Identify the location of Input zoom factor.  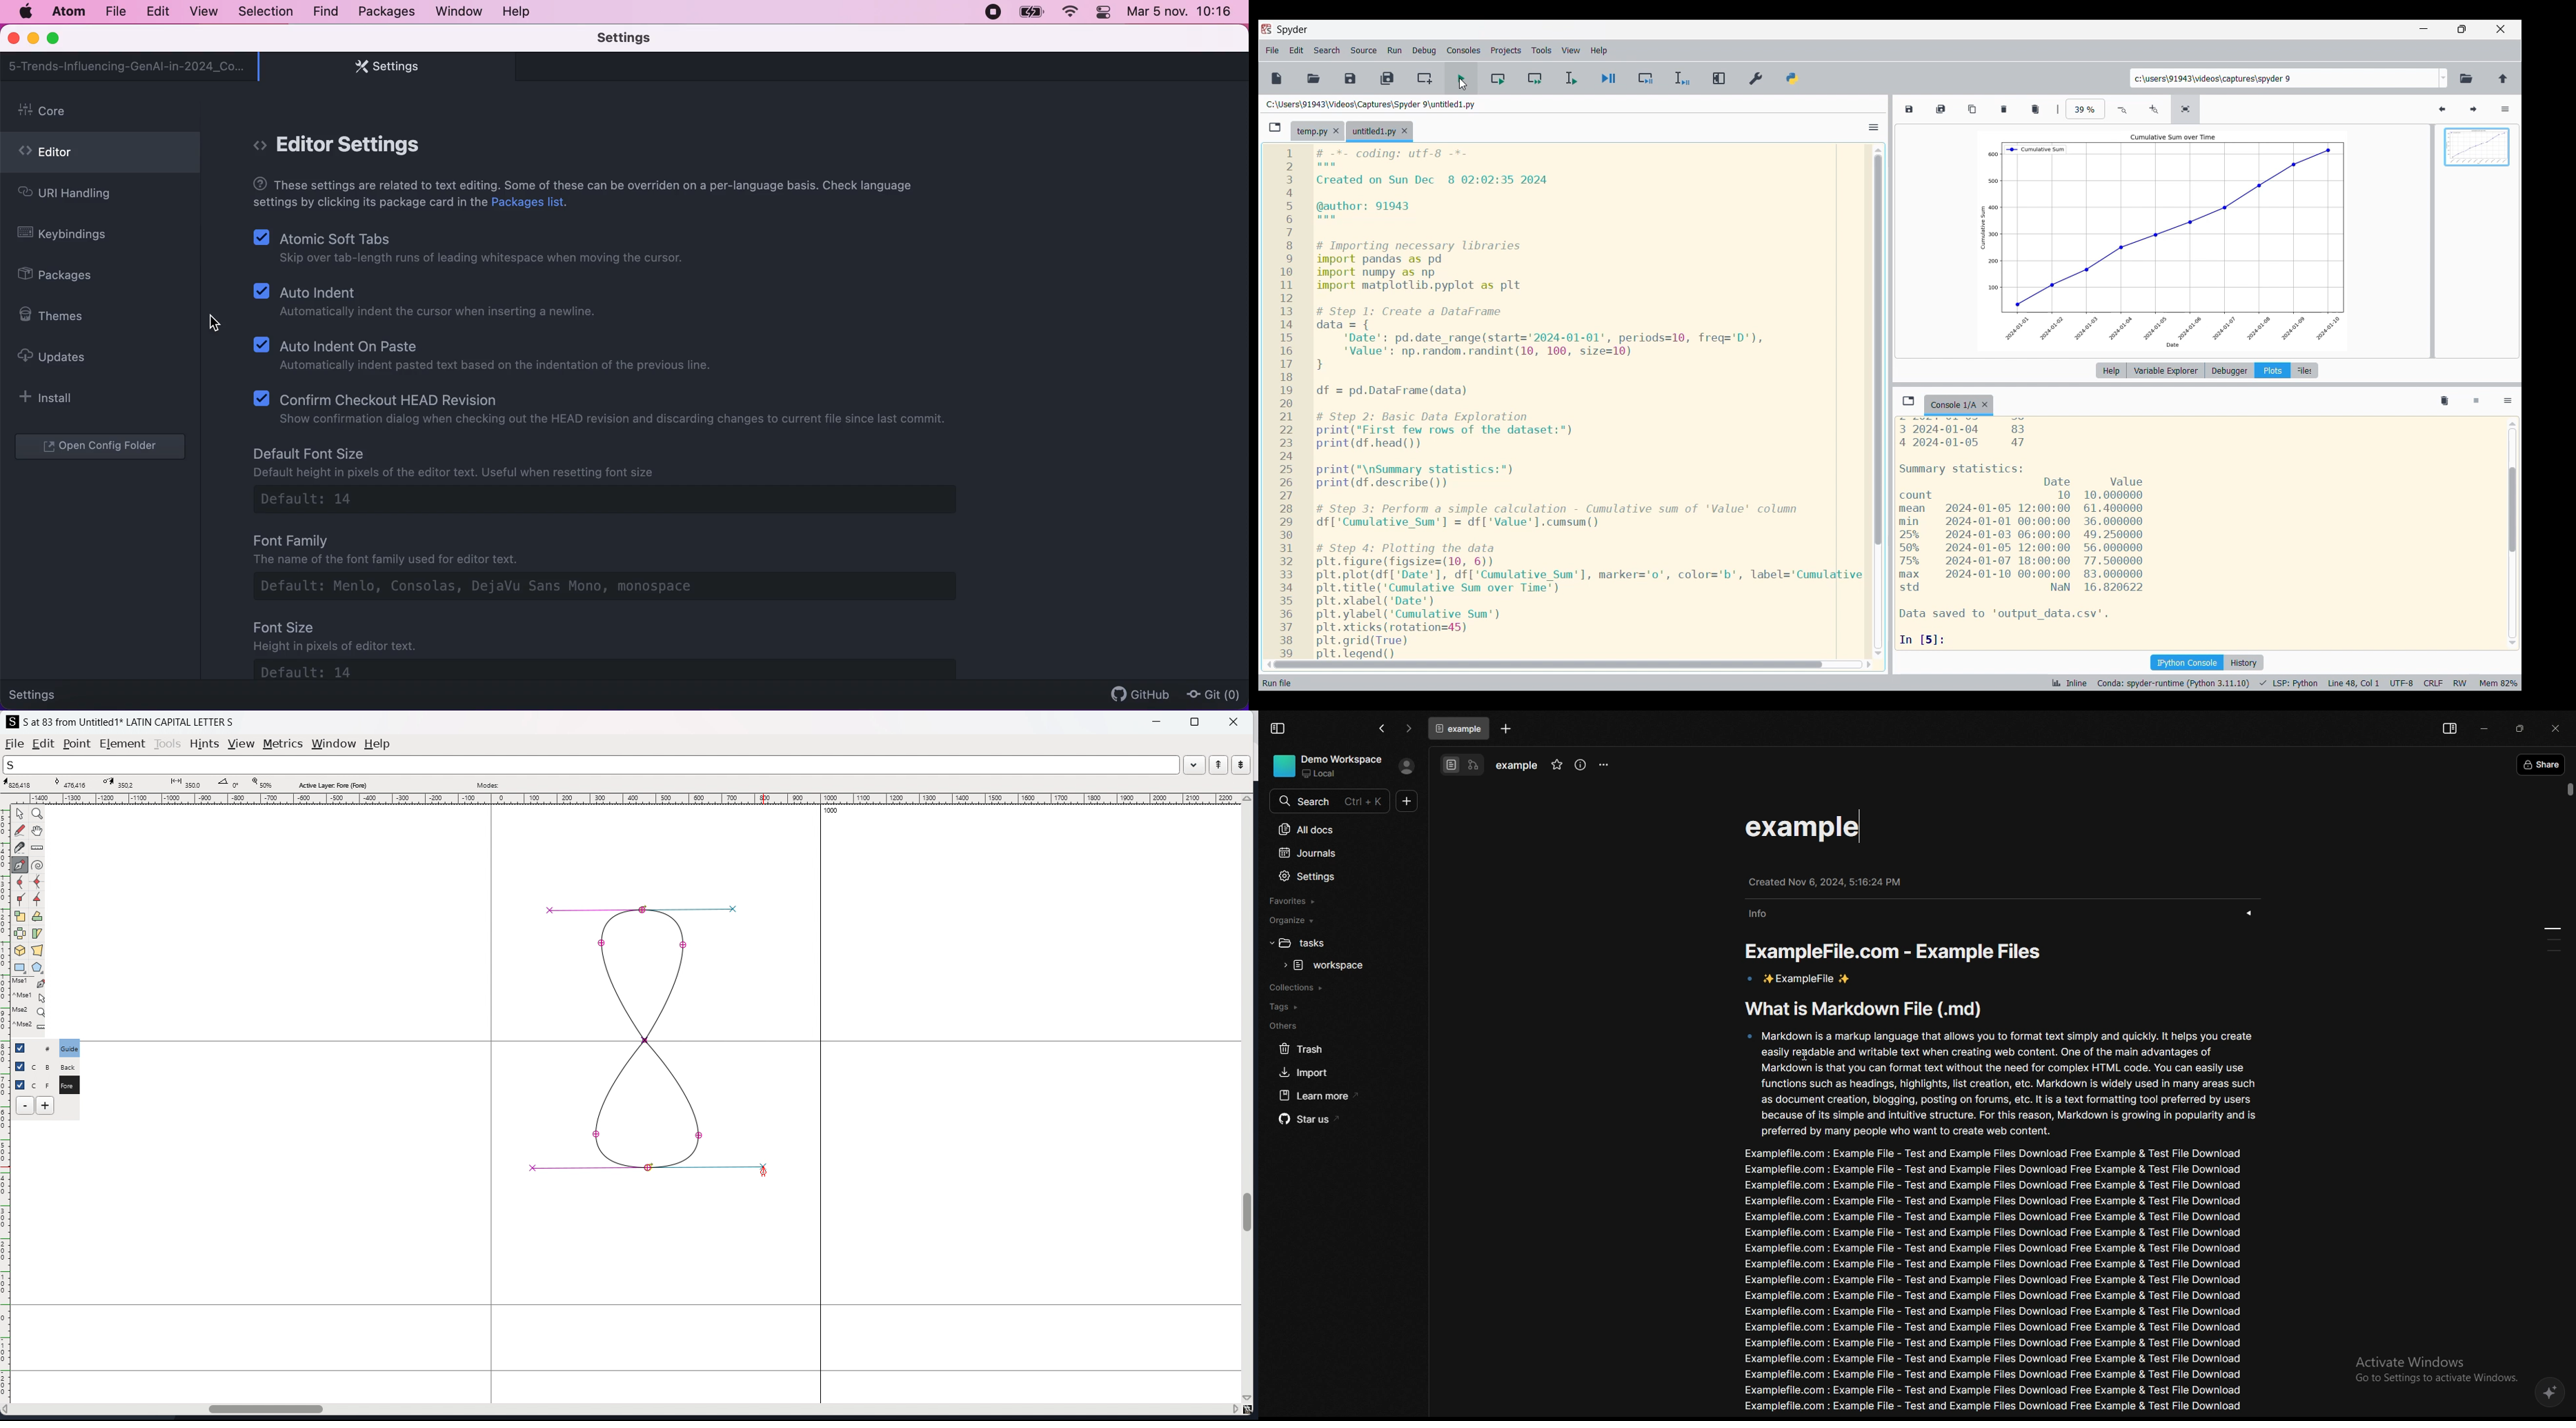
(2085, 109).